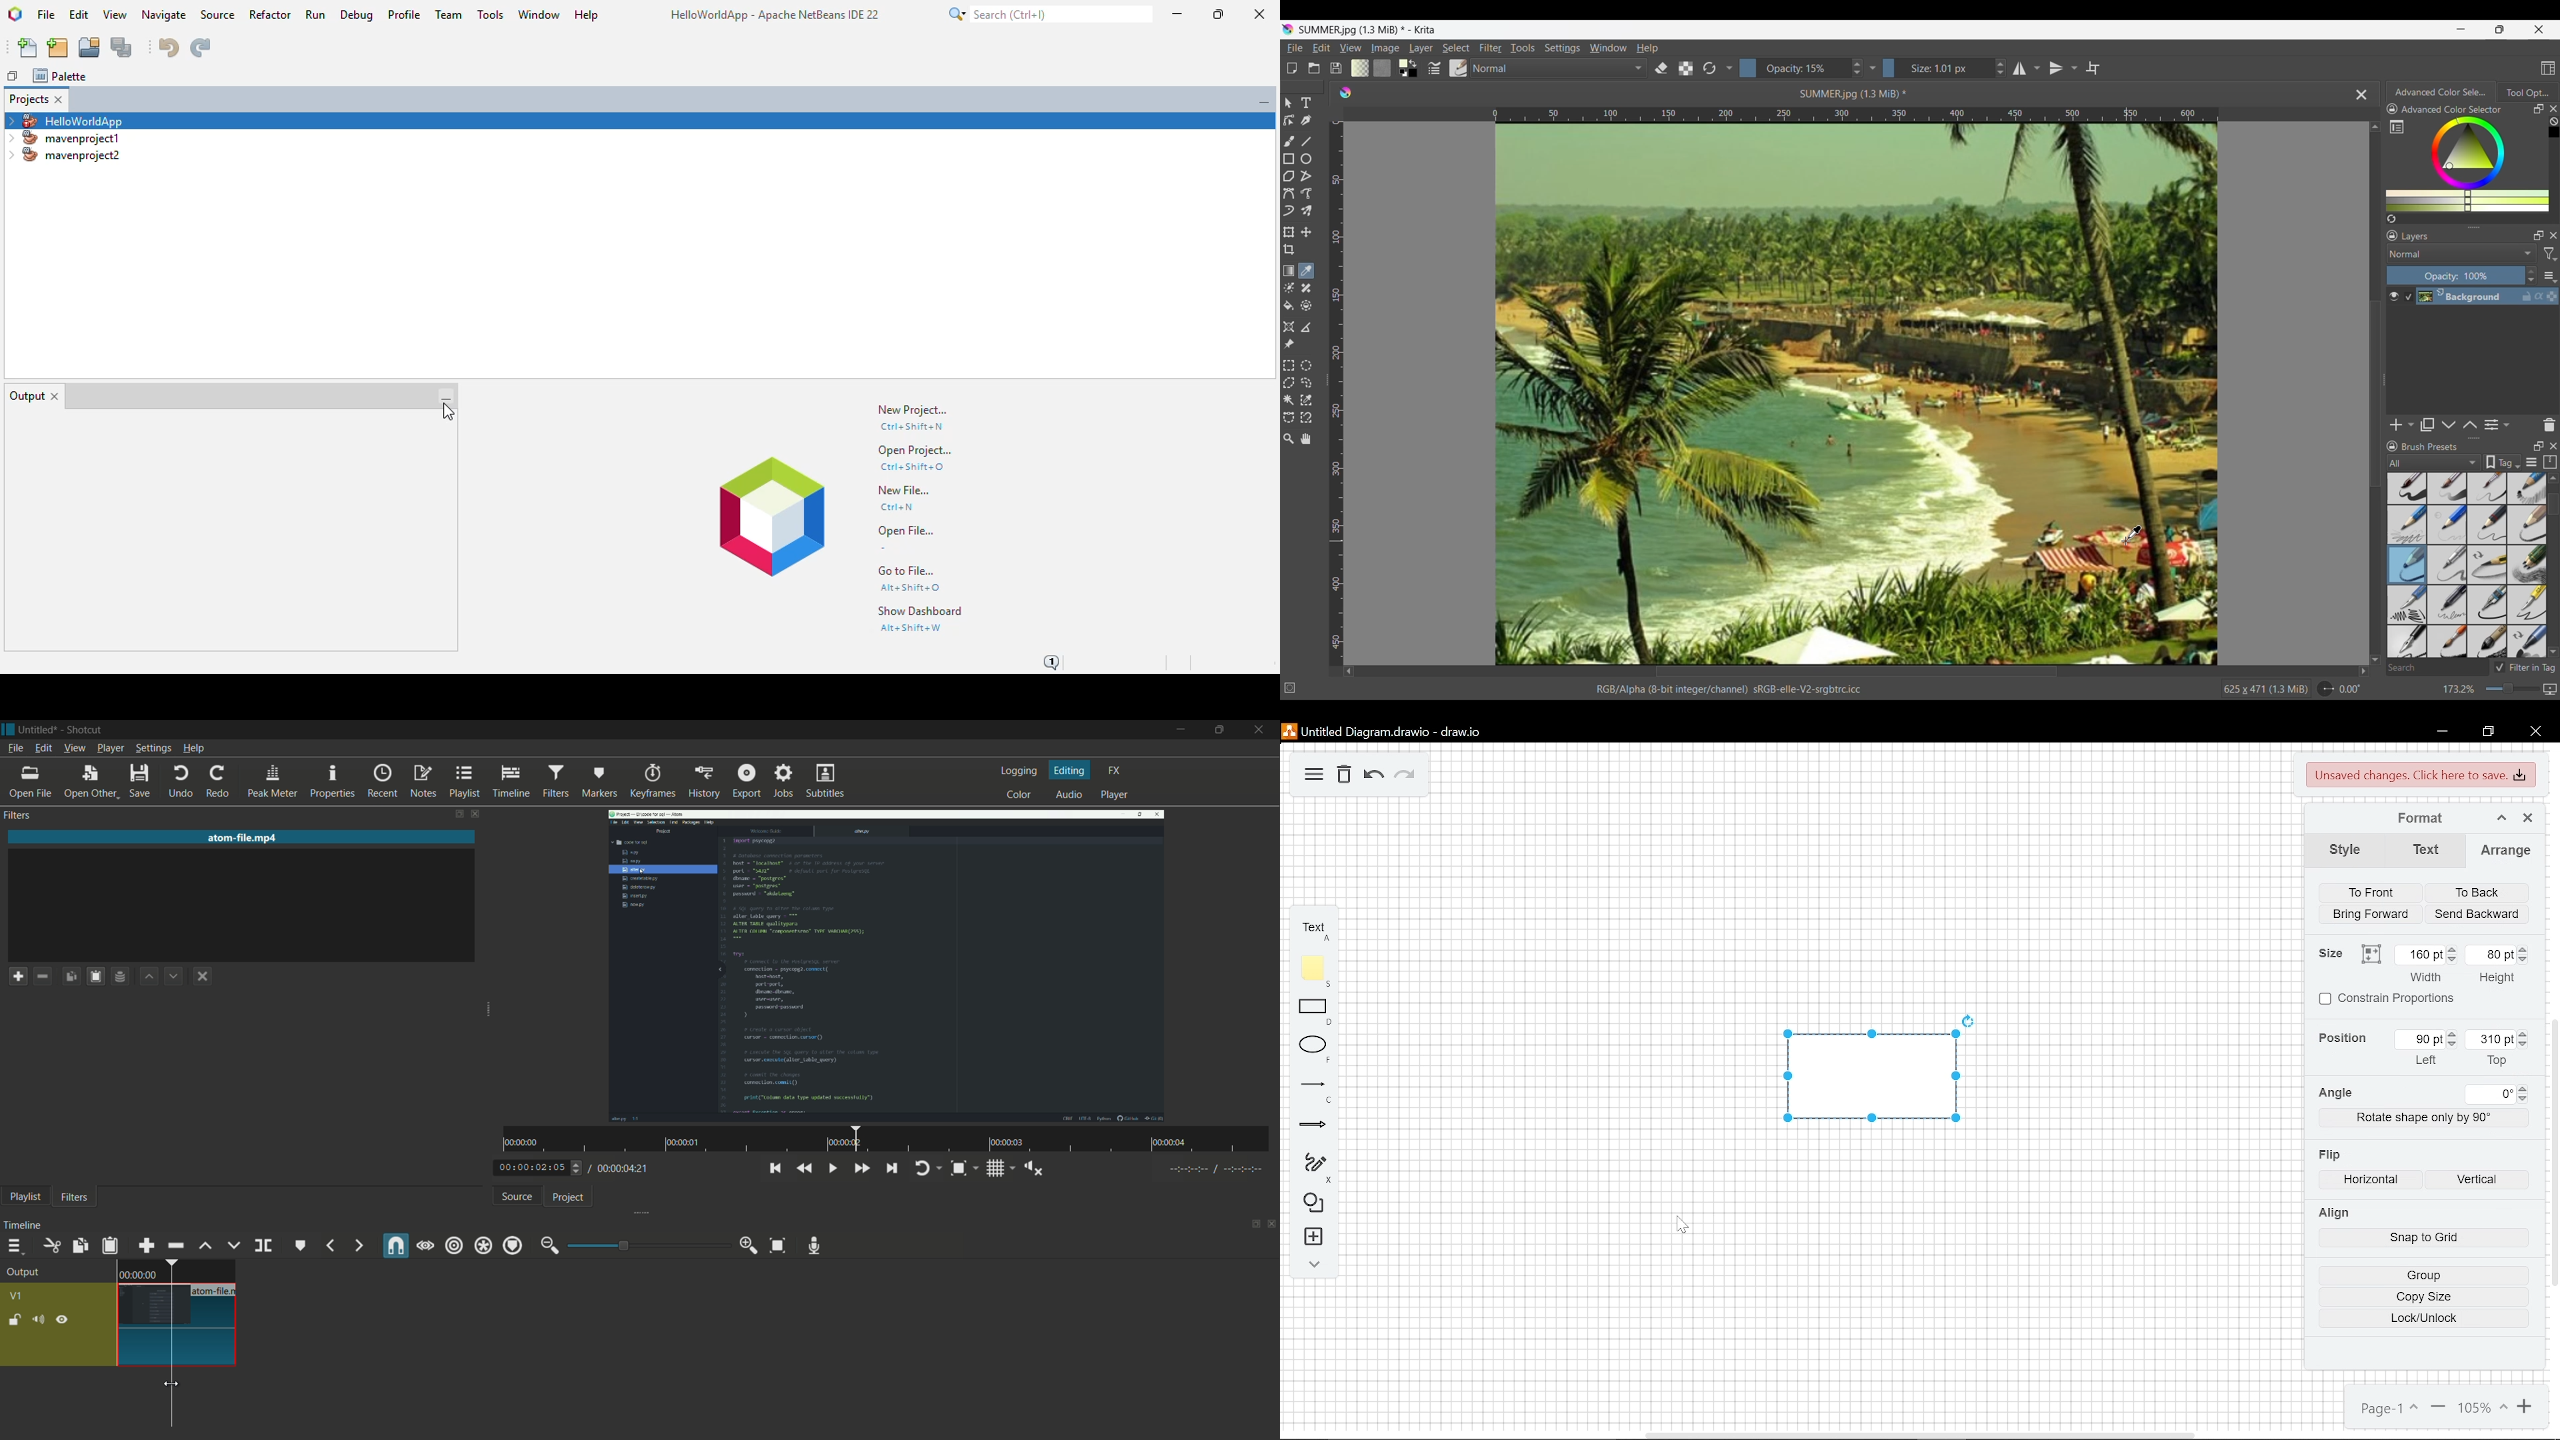  Describe the element at coordinates (79, 1245) in the screenshot. I see `copy` at that location.